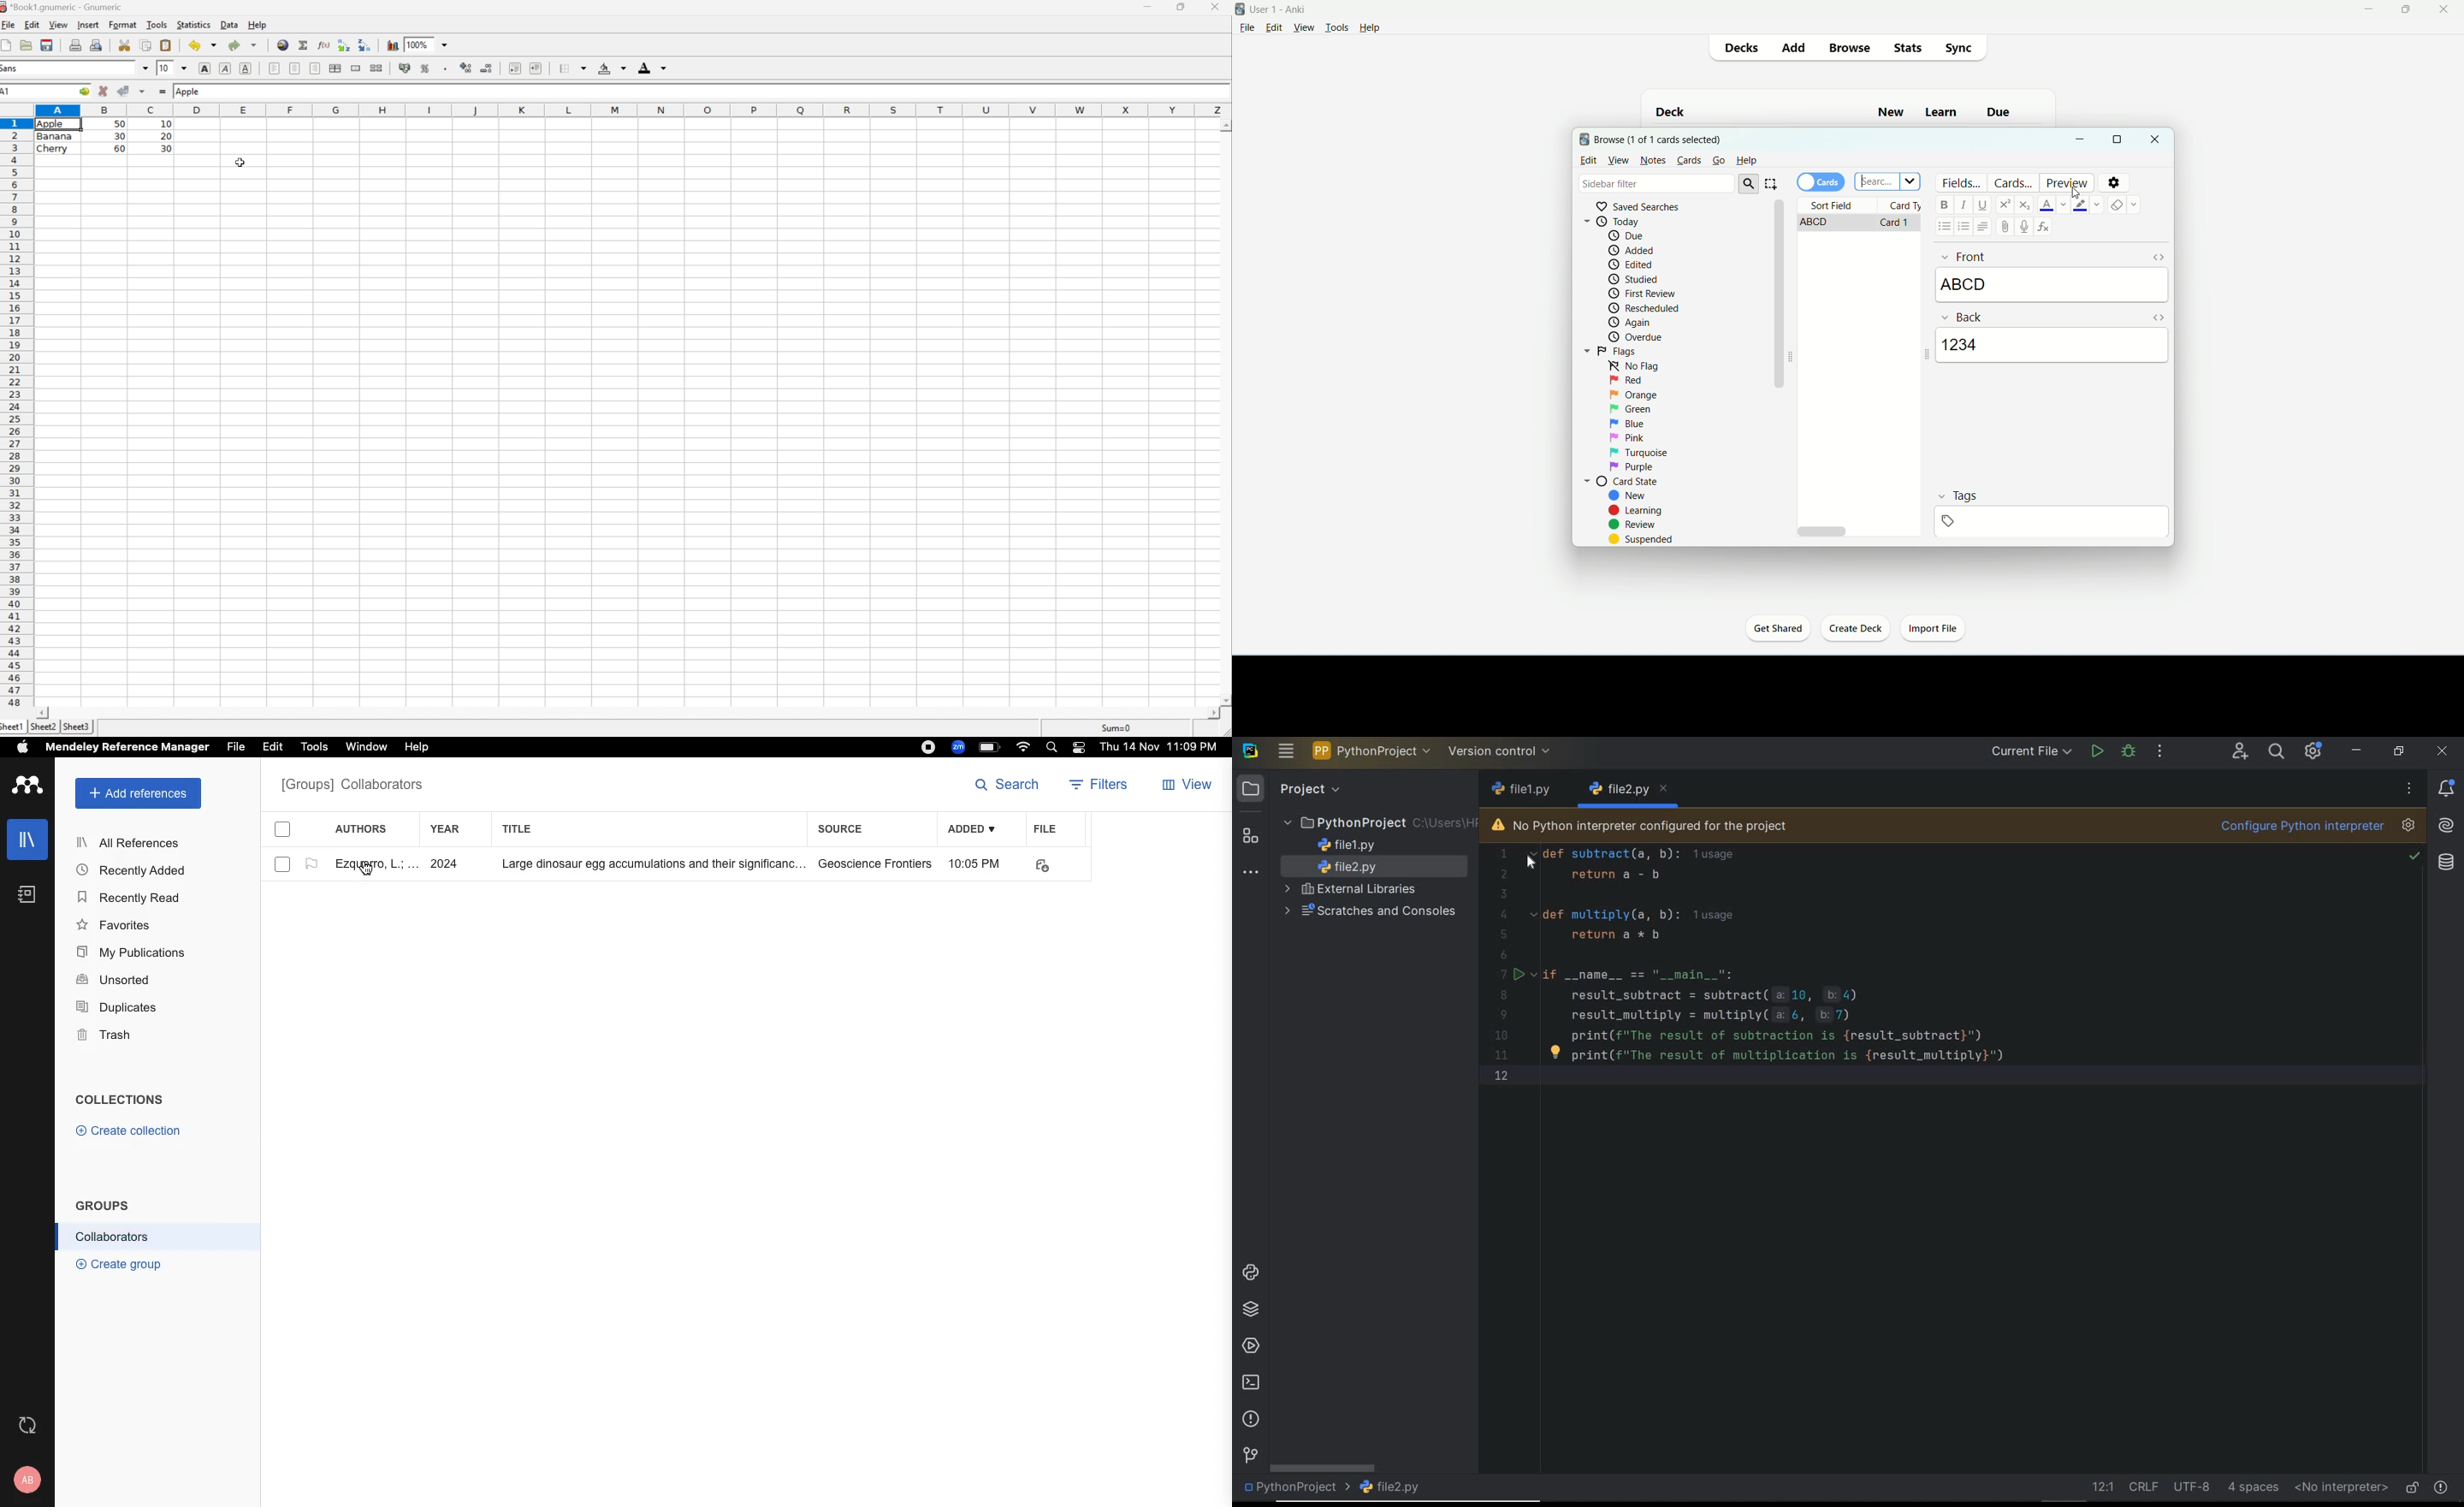 Image resolution: width=2464 pixels, height=1512 pixels. What do you see at coordinates (275, 850) in the screenshot?
I see `checkboxes` at bounding box center [275, 850].